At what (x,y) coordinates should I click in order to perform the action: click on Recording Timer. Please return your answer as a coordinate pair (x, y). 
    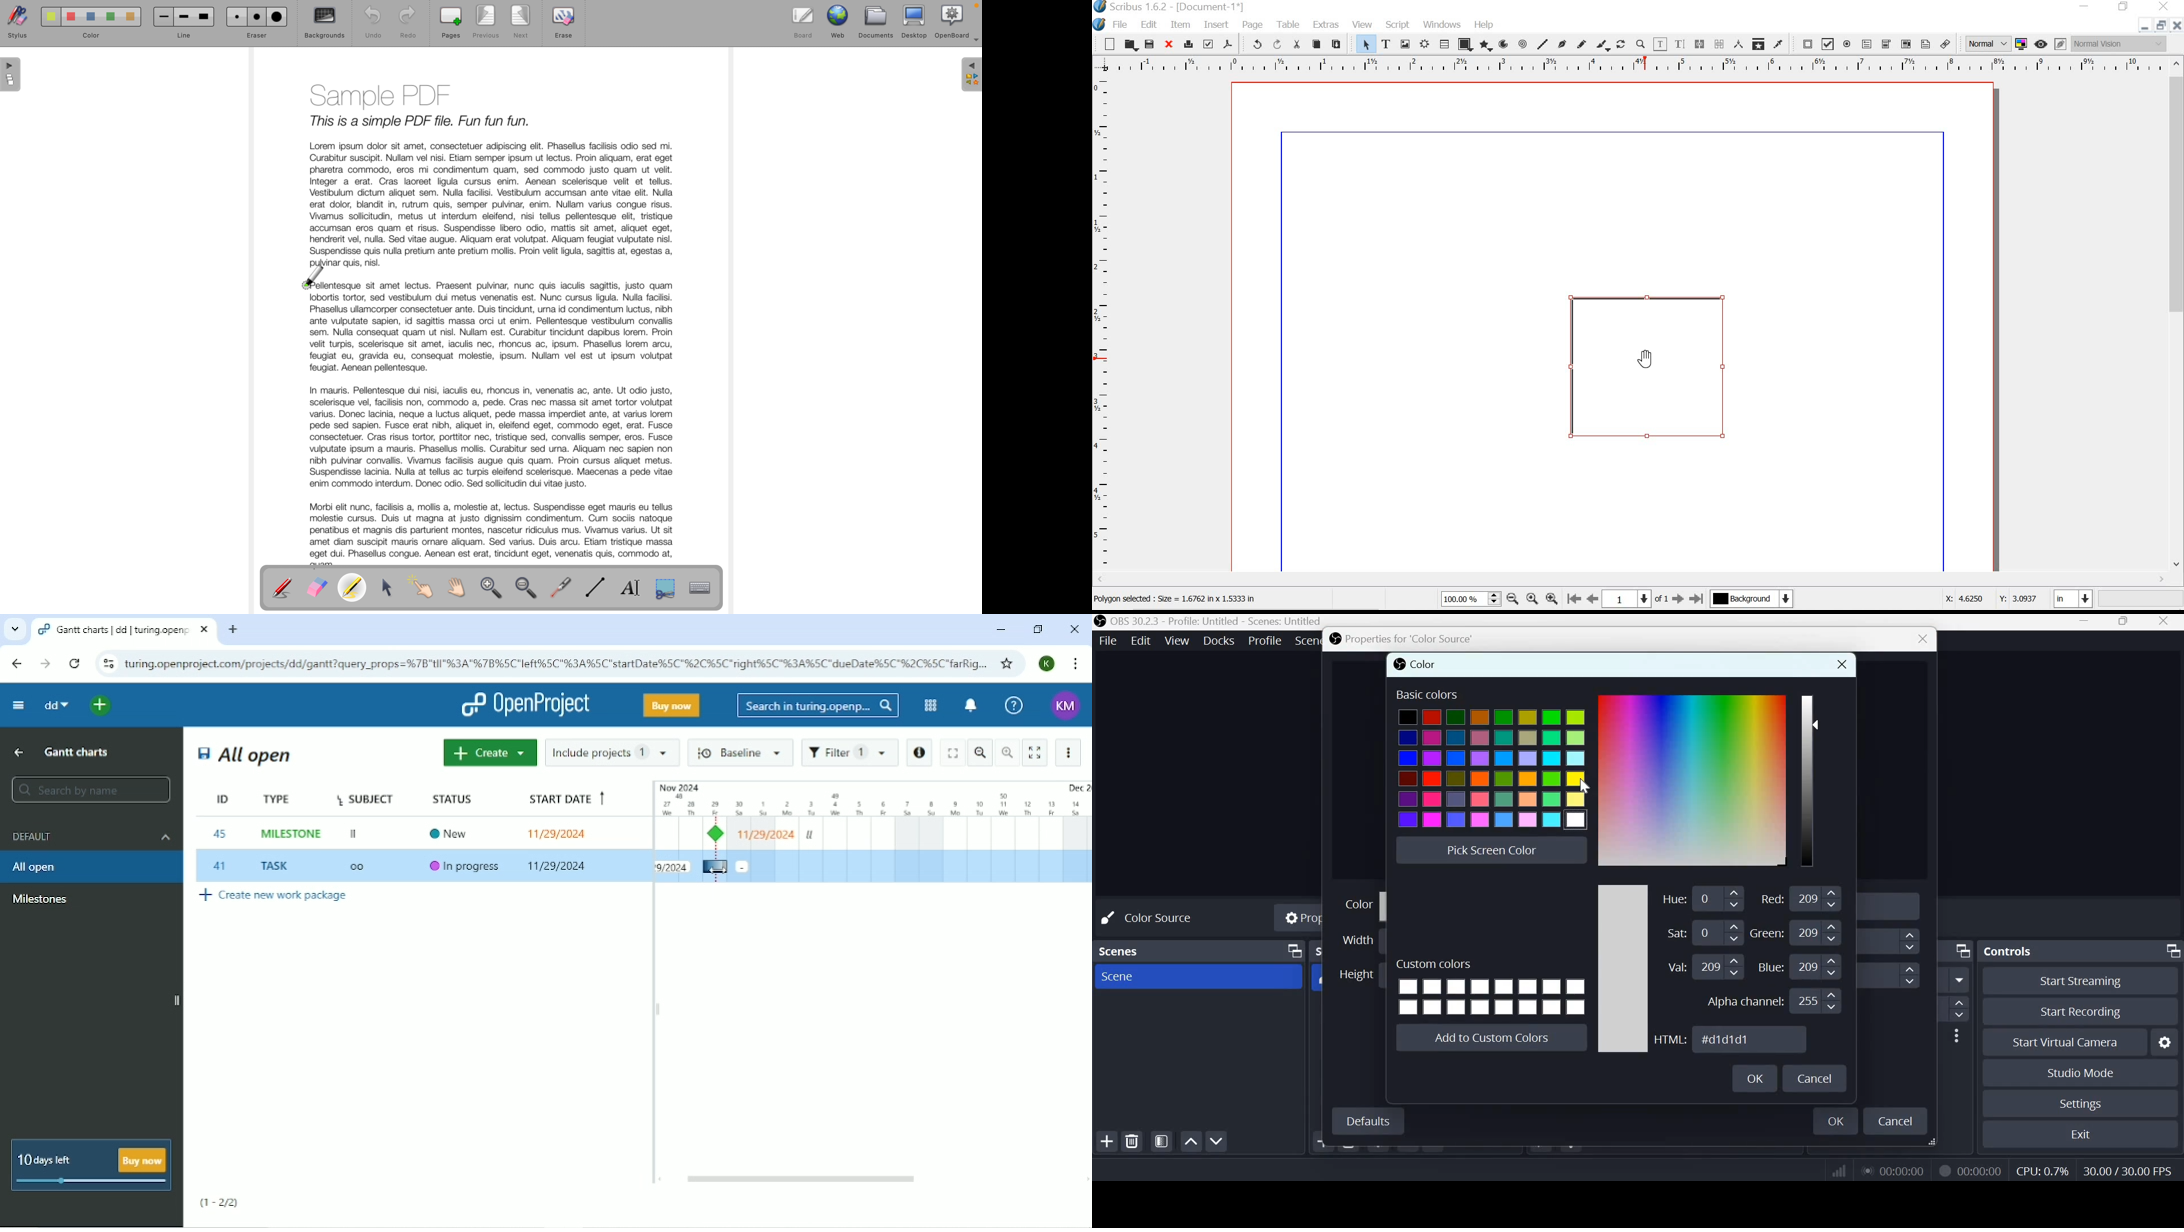
    Looking at the image, I should click on (1981, 1171).